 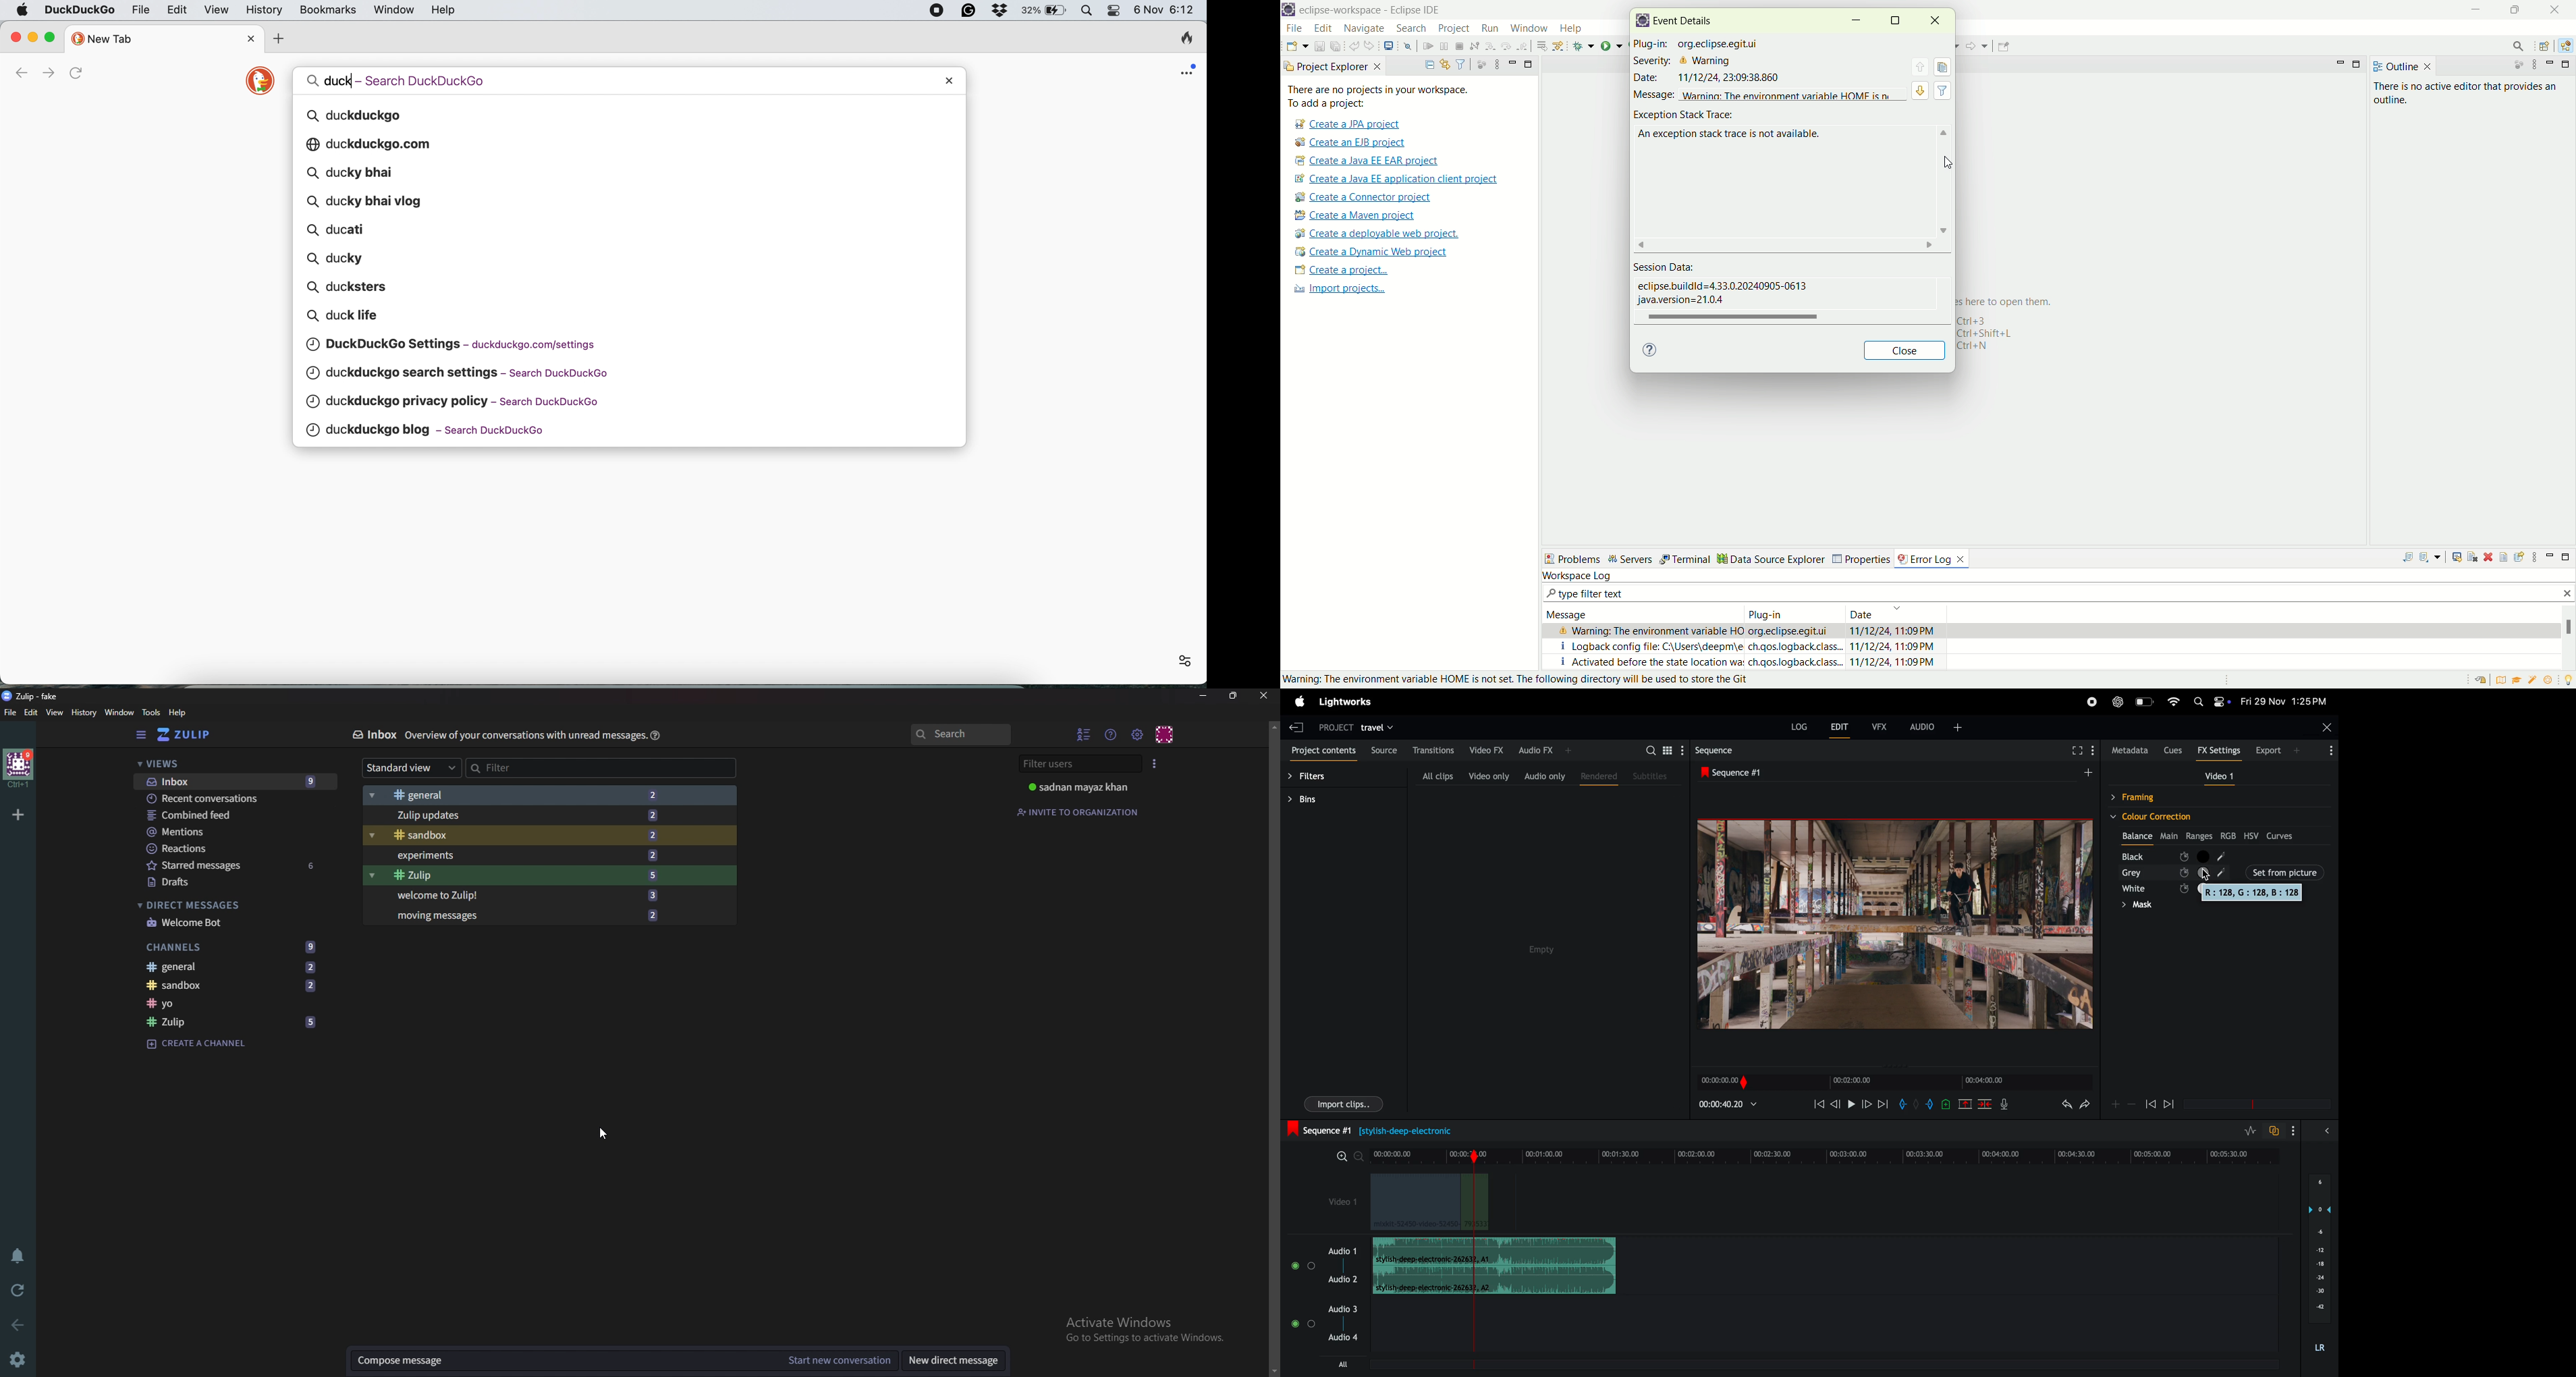 What do you see at coordinates (1941, 66) in the screenshot?
I see `copy event details to clipboard` at bounding box center [1941, 66].